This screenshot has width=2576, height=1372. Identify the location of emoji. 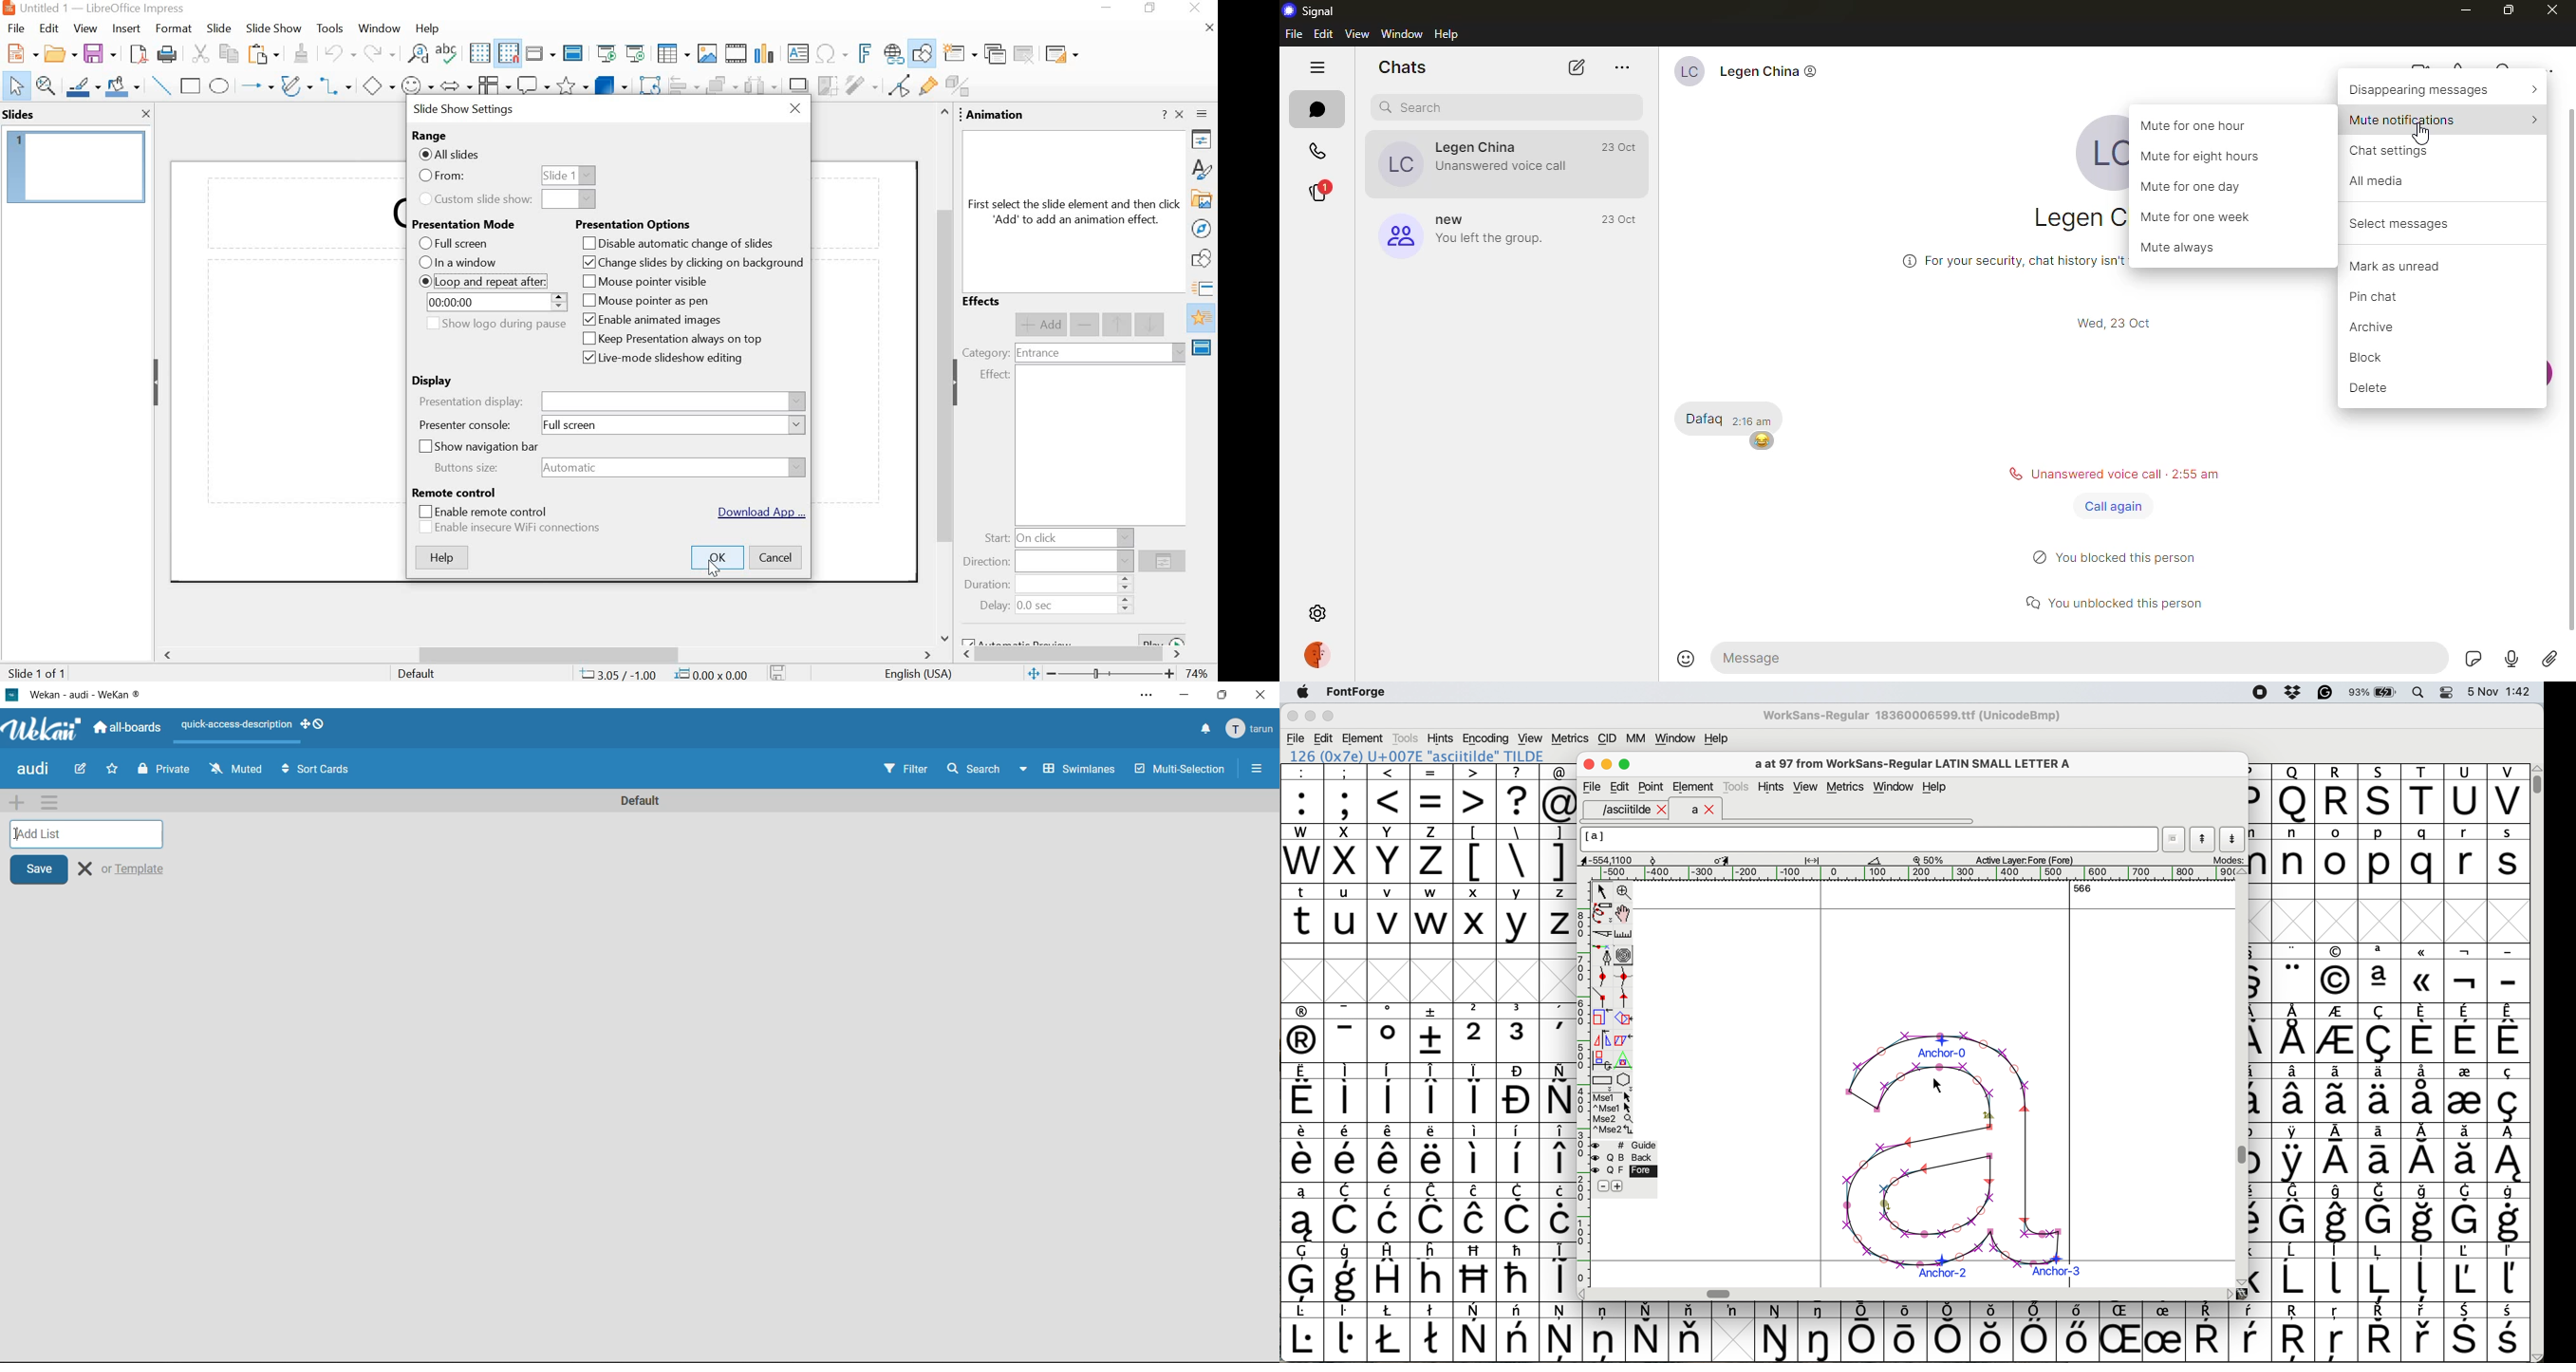
(1763, 441).